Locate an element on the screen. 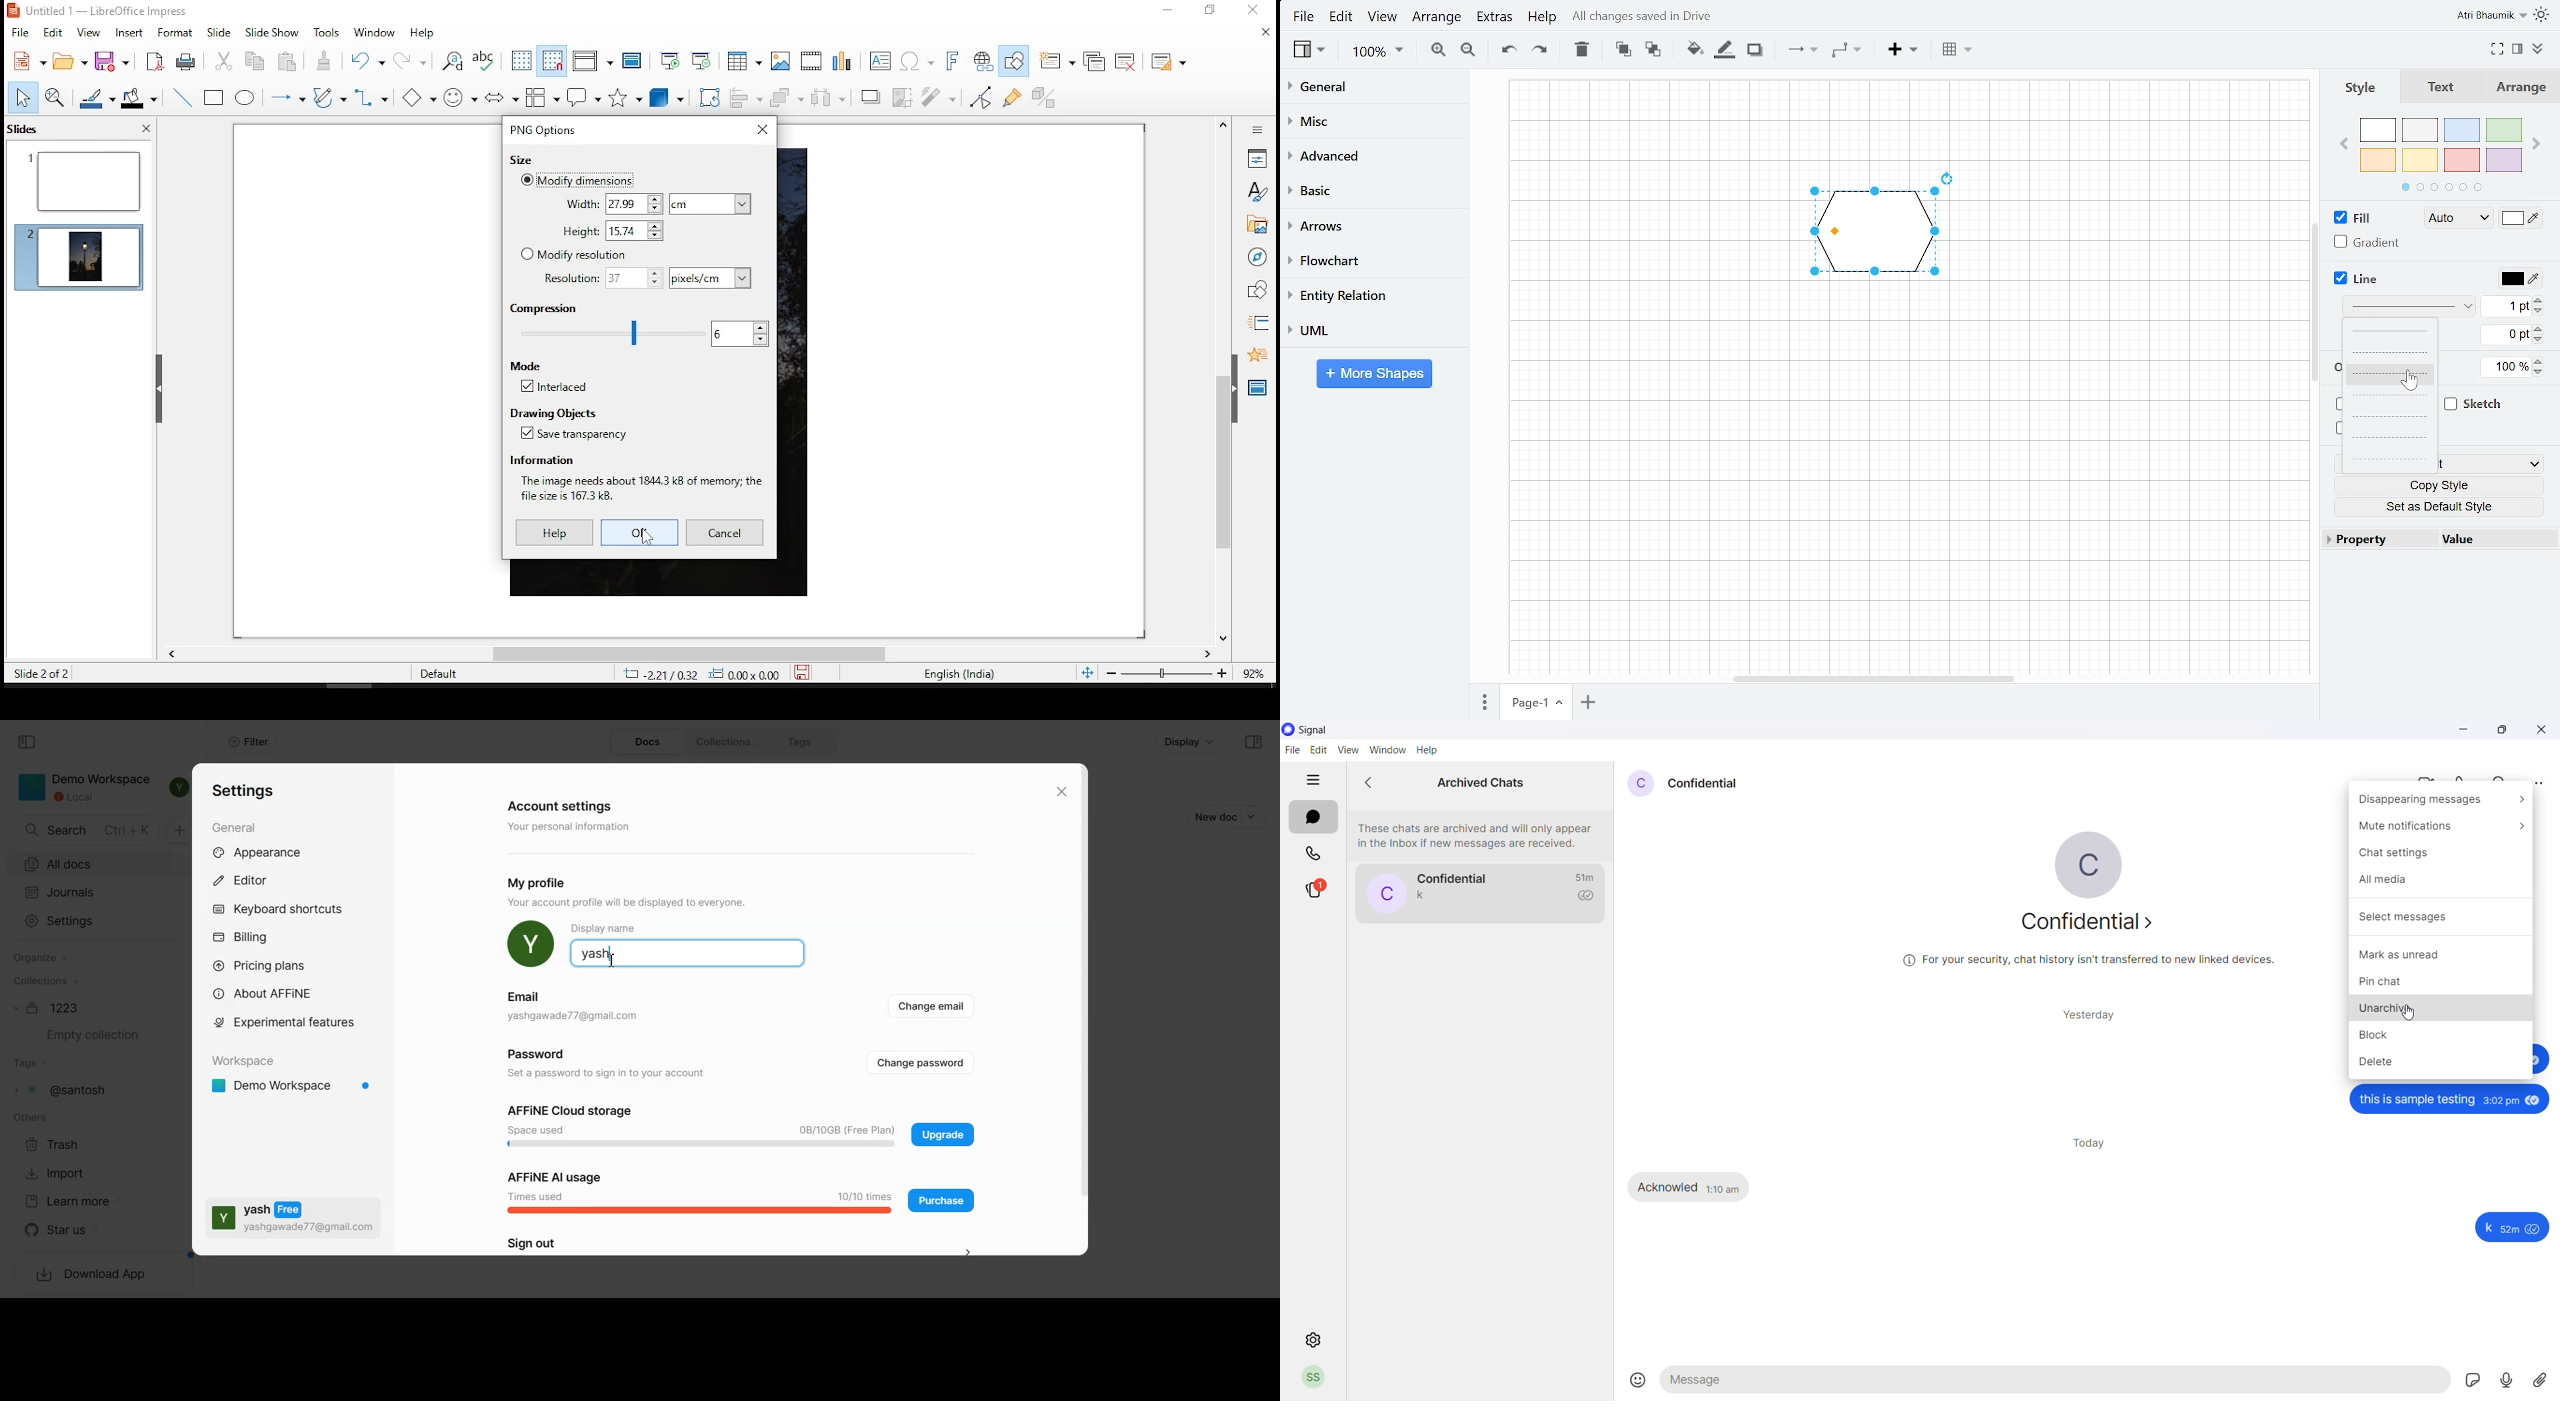 The image size is (2576, 1428). start from current slide is located at coordinates (703, 59).